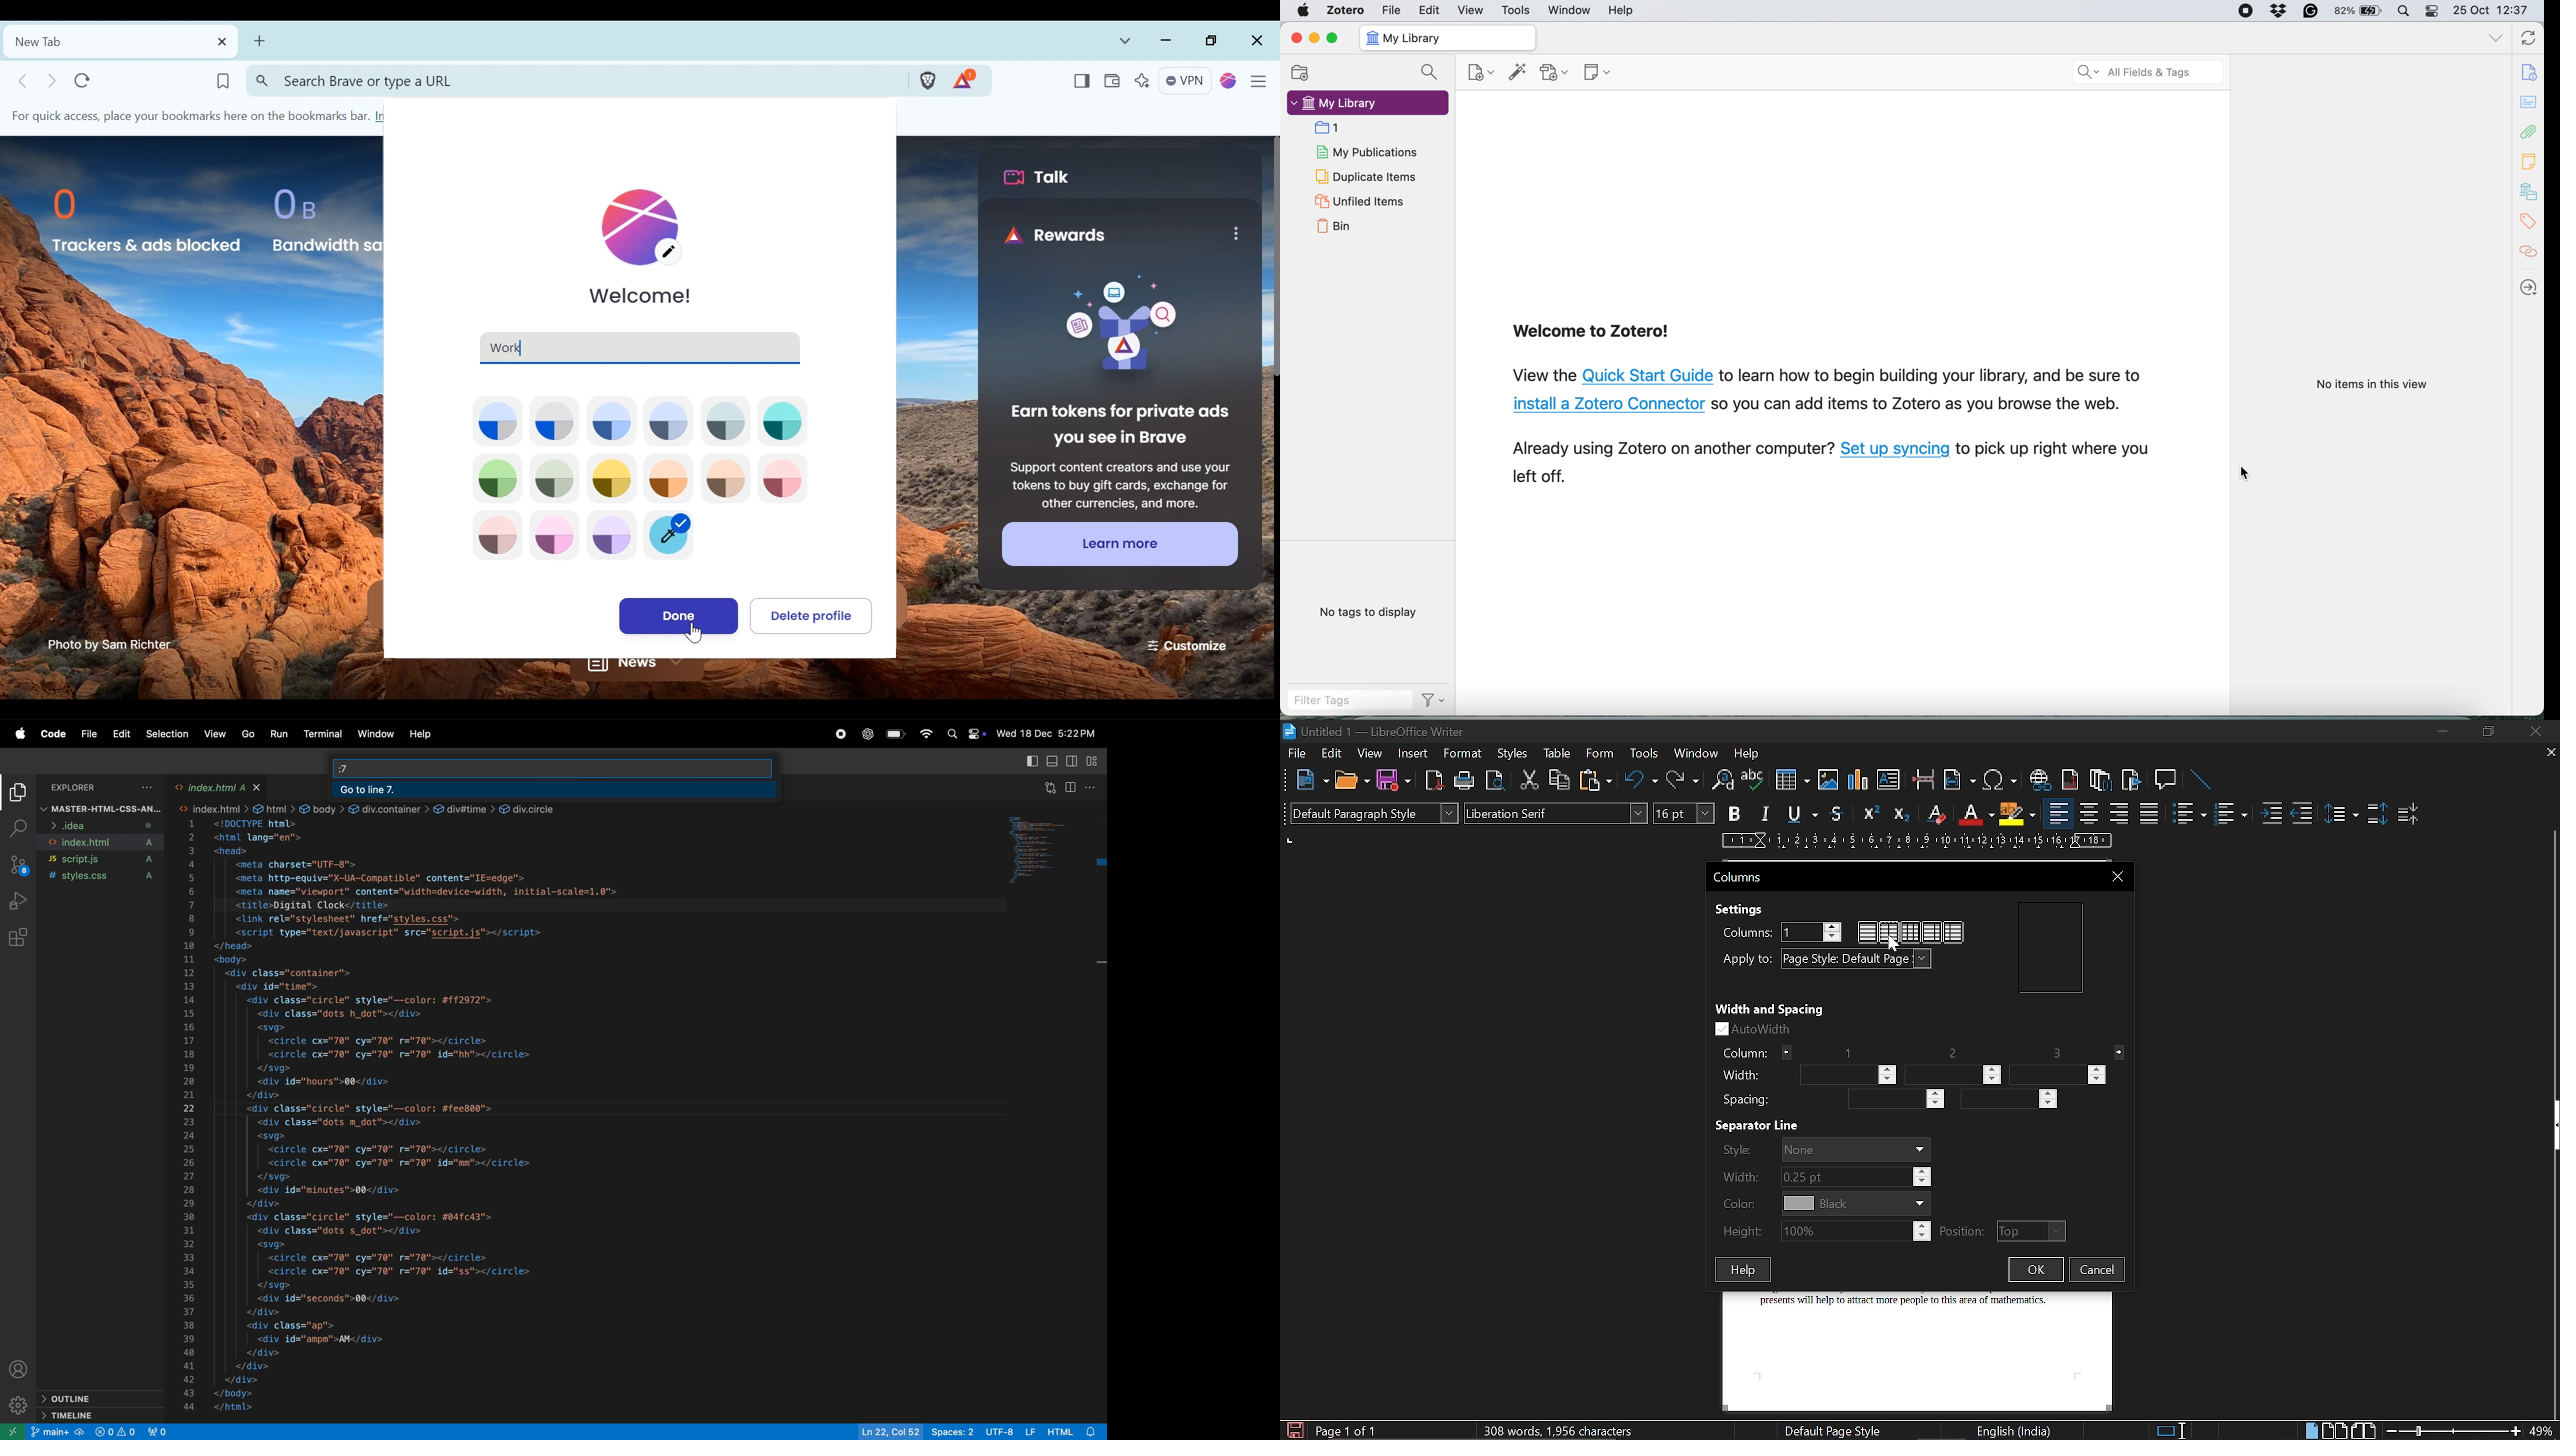 The image size is (2576, 1456). What do you see at coordinates (1830, 780) in the screenshot?
I see `Insert Image` at bounding box center [1830, 780].